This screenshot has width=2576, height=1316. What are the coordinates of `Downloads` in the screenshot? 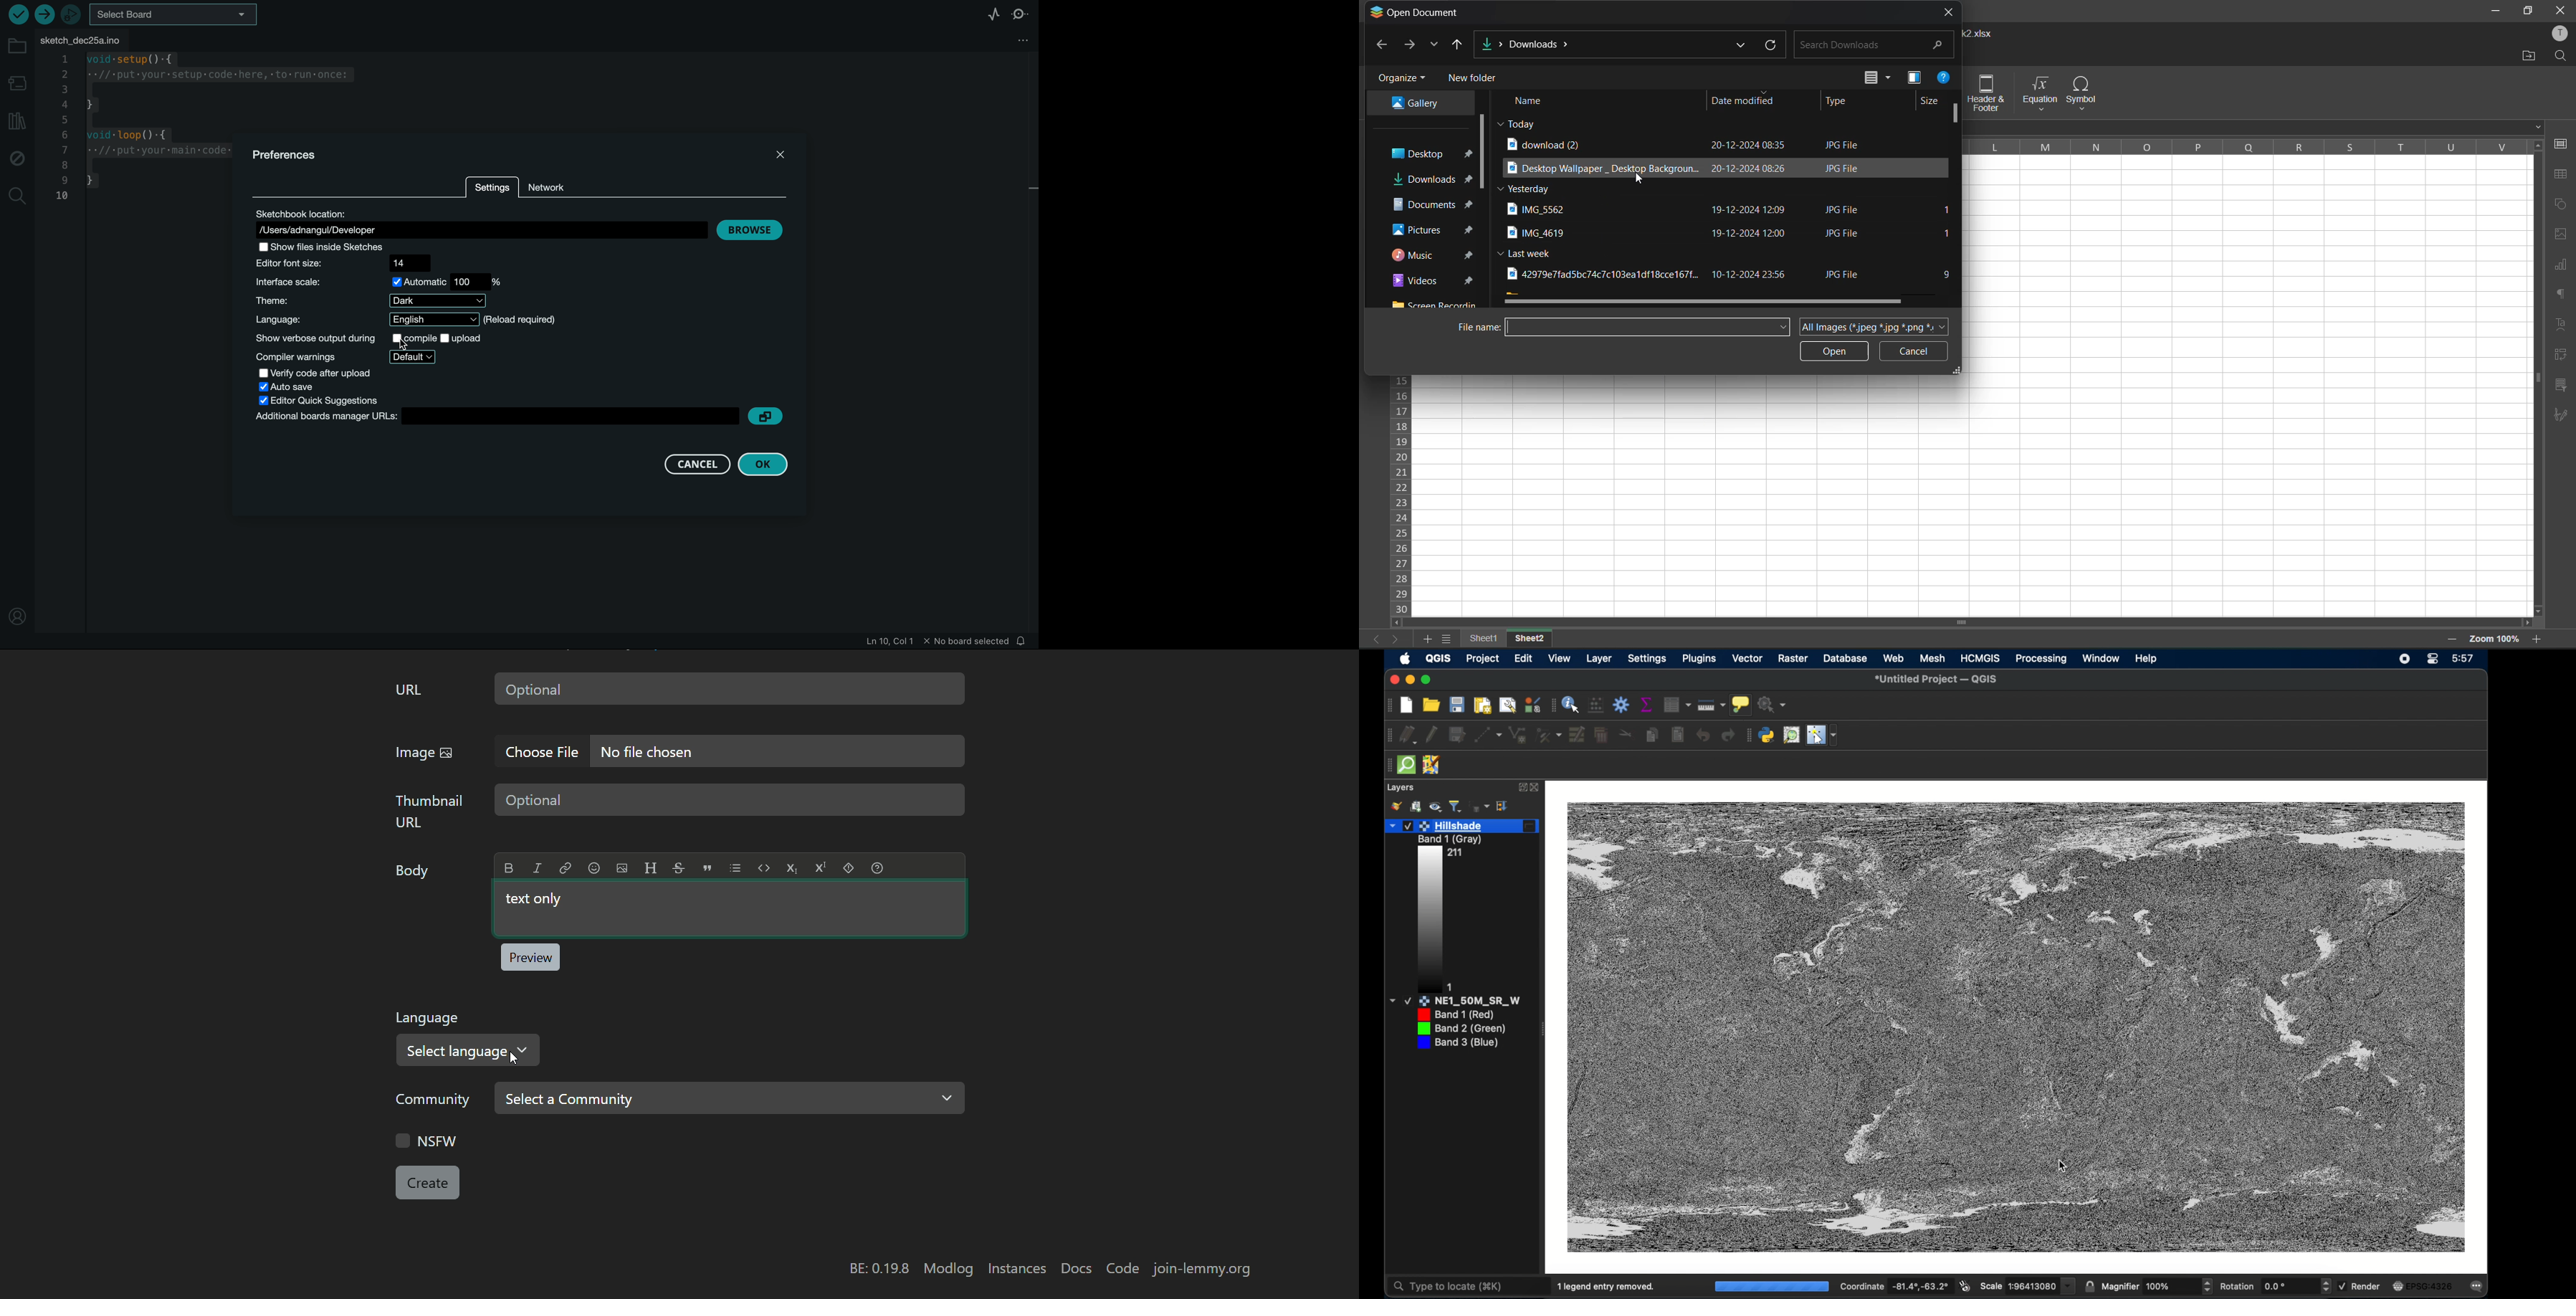 It's located at (1529, 44).